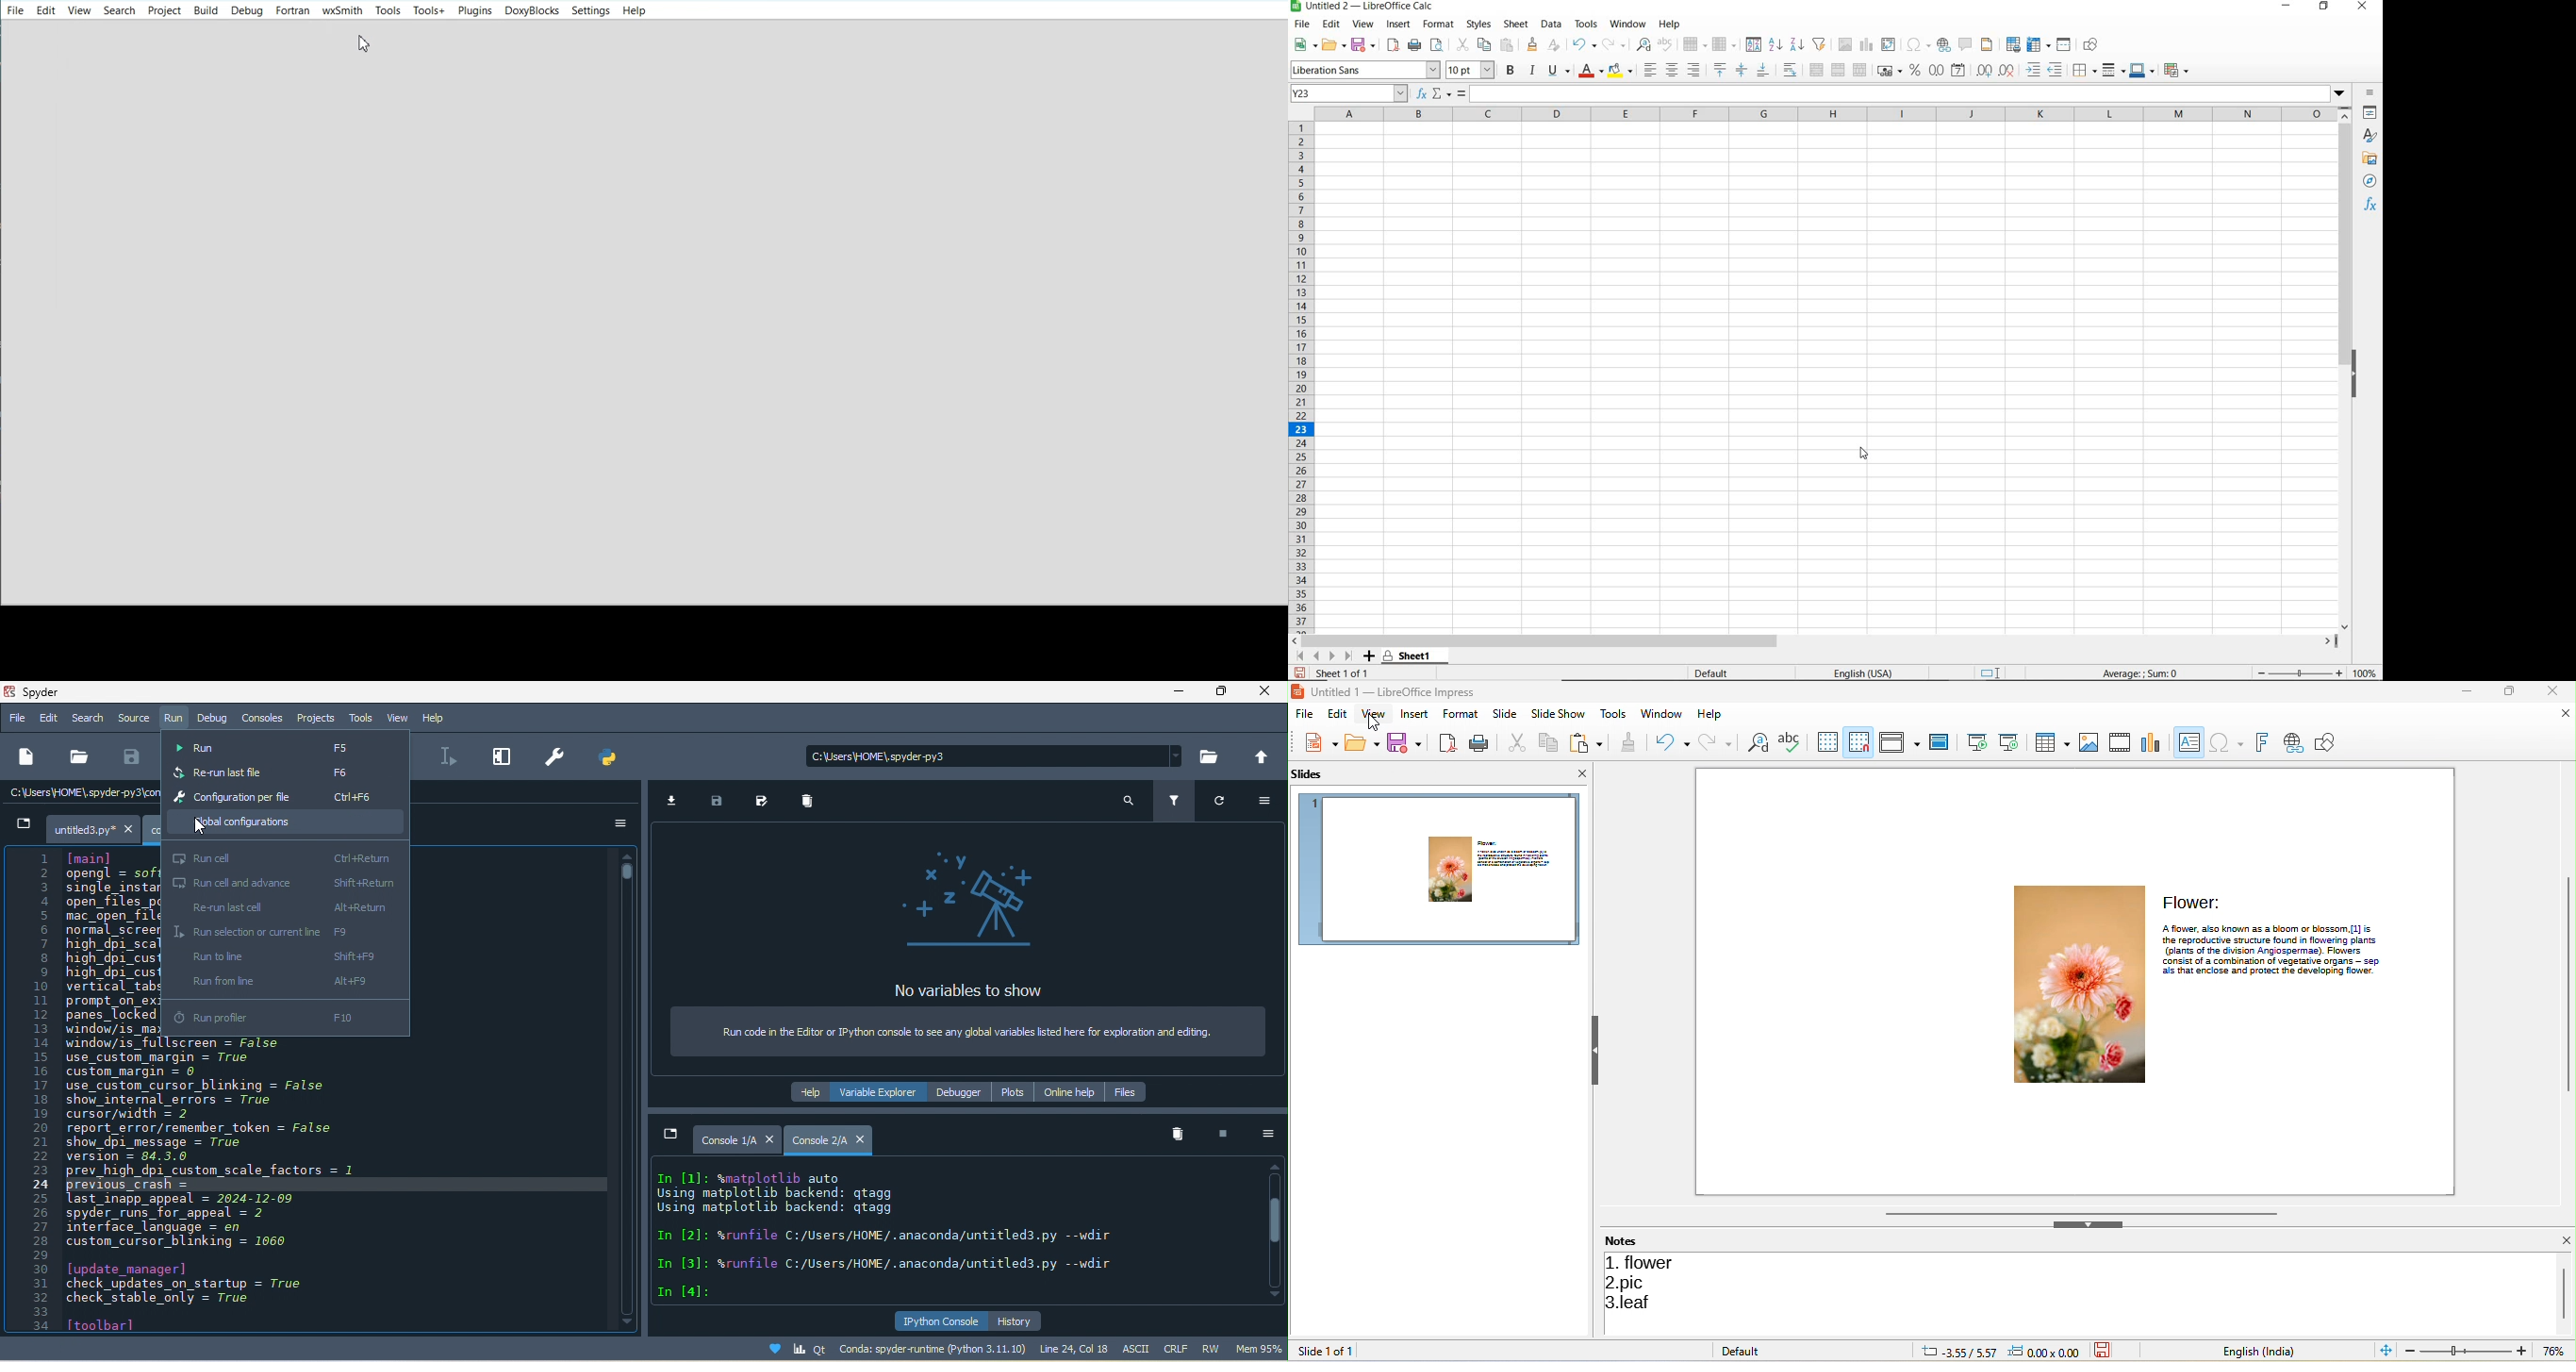 The height and width of the screenshot is (1372, 2576). What do you see at coordinates (285, 823) in the screenshot?
I see `global configuration` at bounding box center [285, 823].